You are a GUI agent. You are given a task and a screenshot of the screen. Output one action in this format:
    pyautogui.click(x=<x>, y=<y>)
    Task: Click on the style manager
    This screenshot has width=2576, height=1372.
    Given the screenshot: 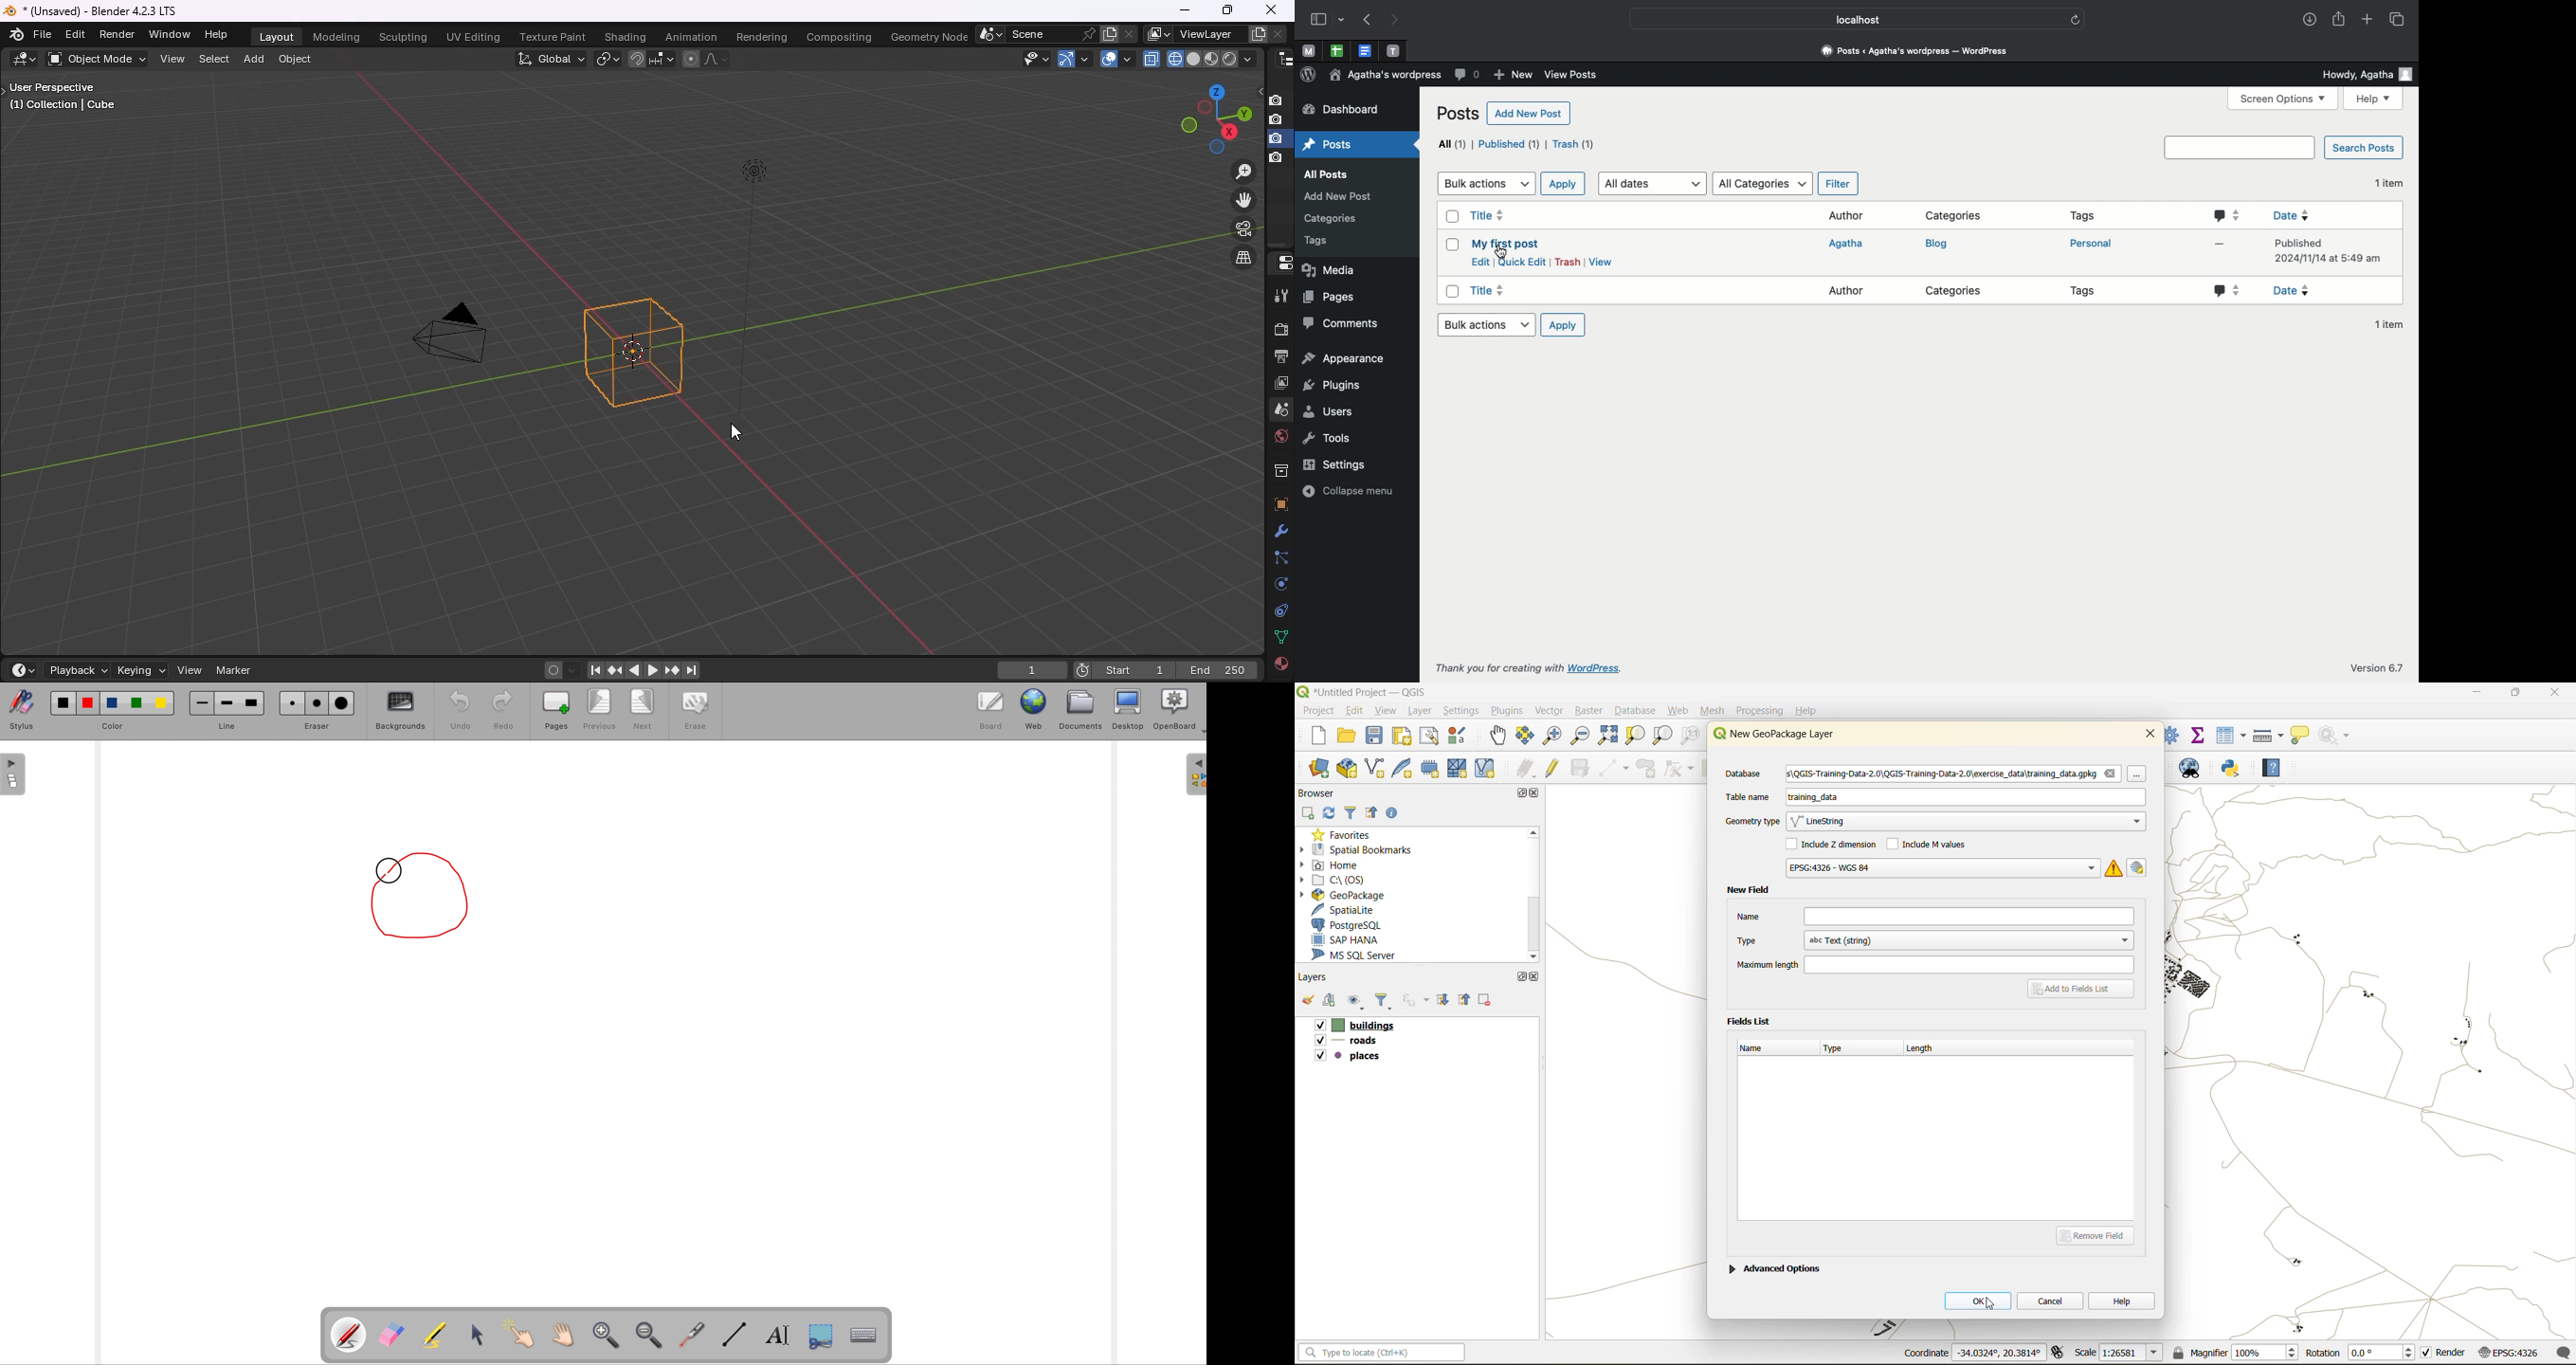 What is the action you would take?
    pyautogui.click(x=1459, y=736)
    